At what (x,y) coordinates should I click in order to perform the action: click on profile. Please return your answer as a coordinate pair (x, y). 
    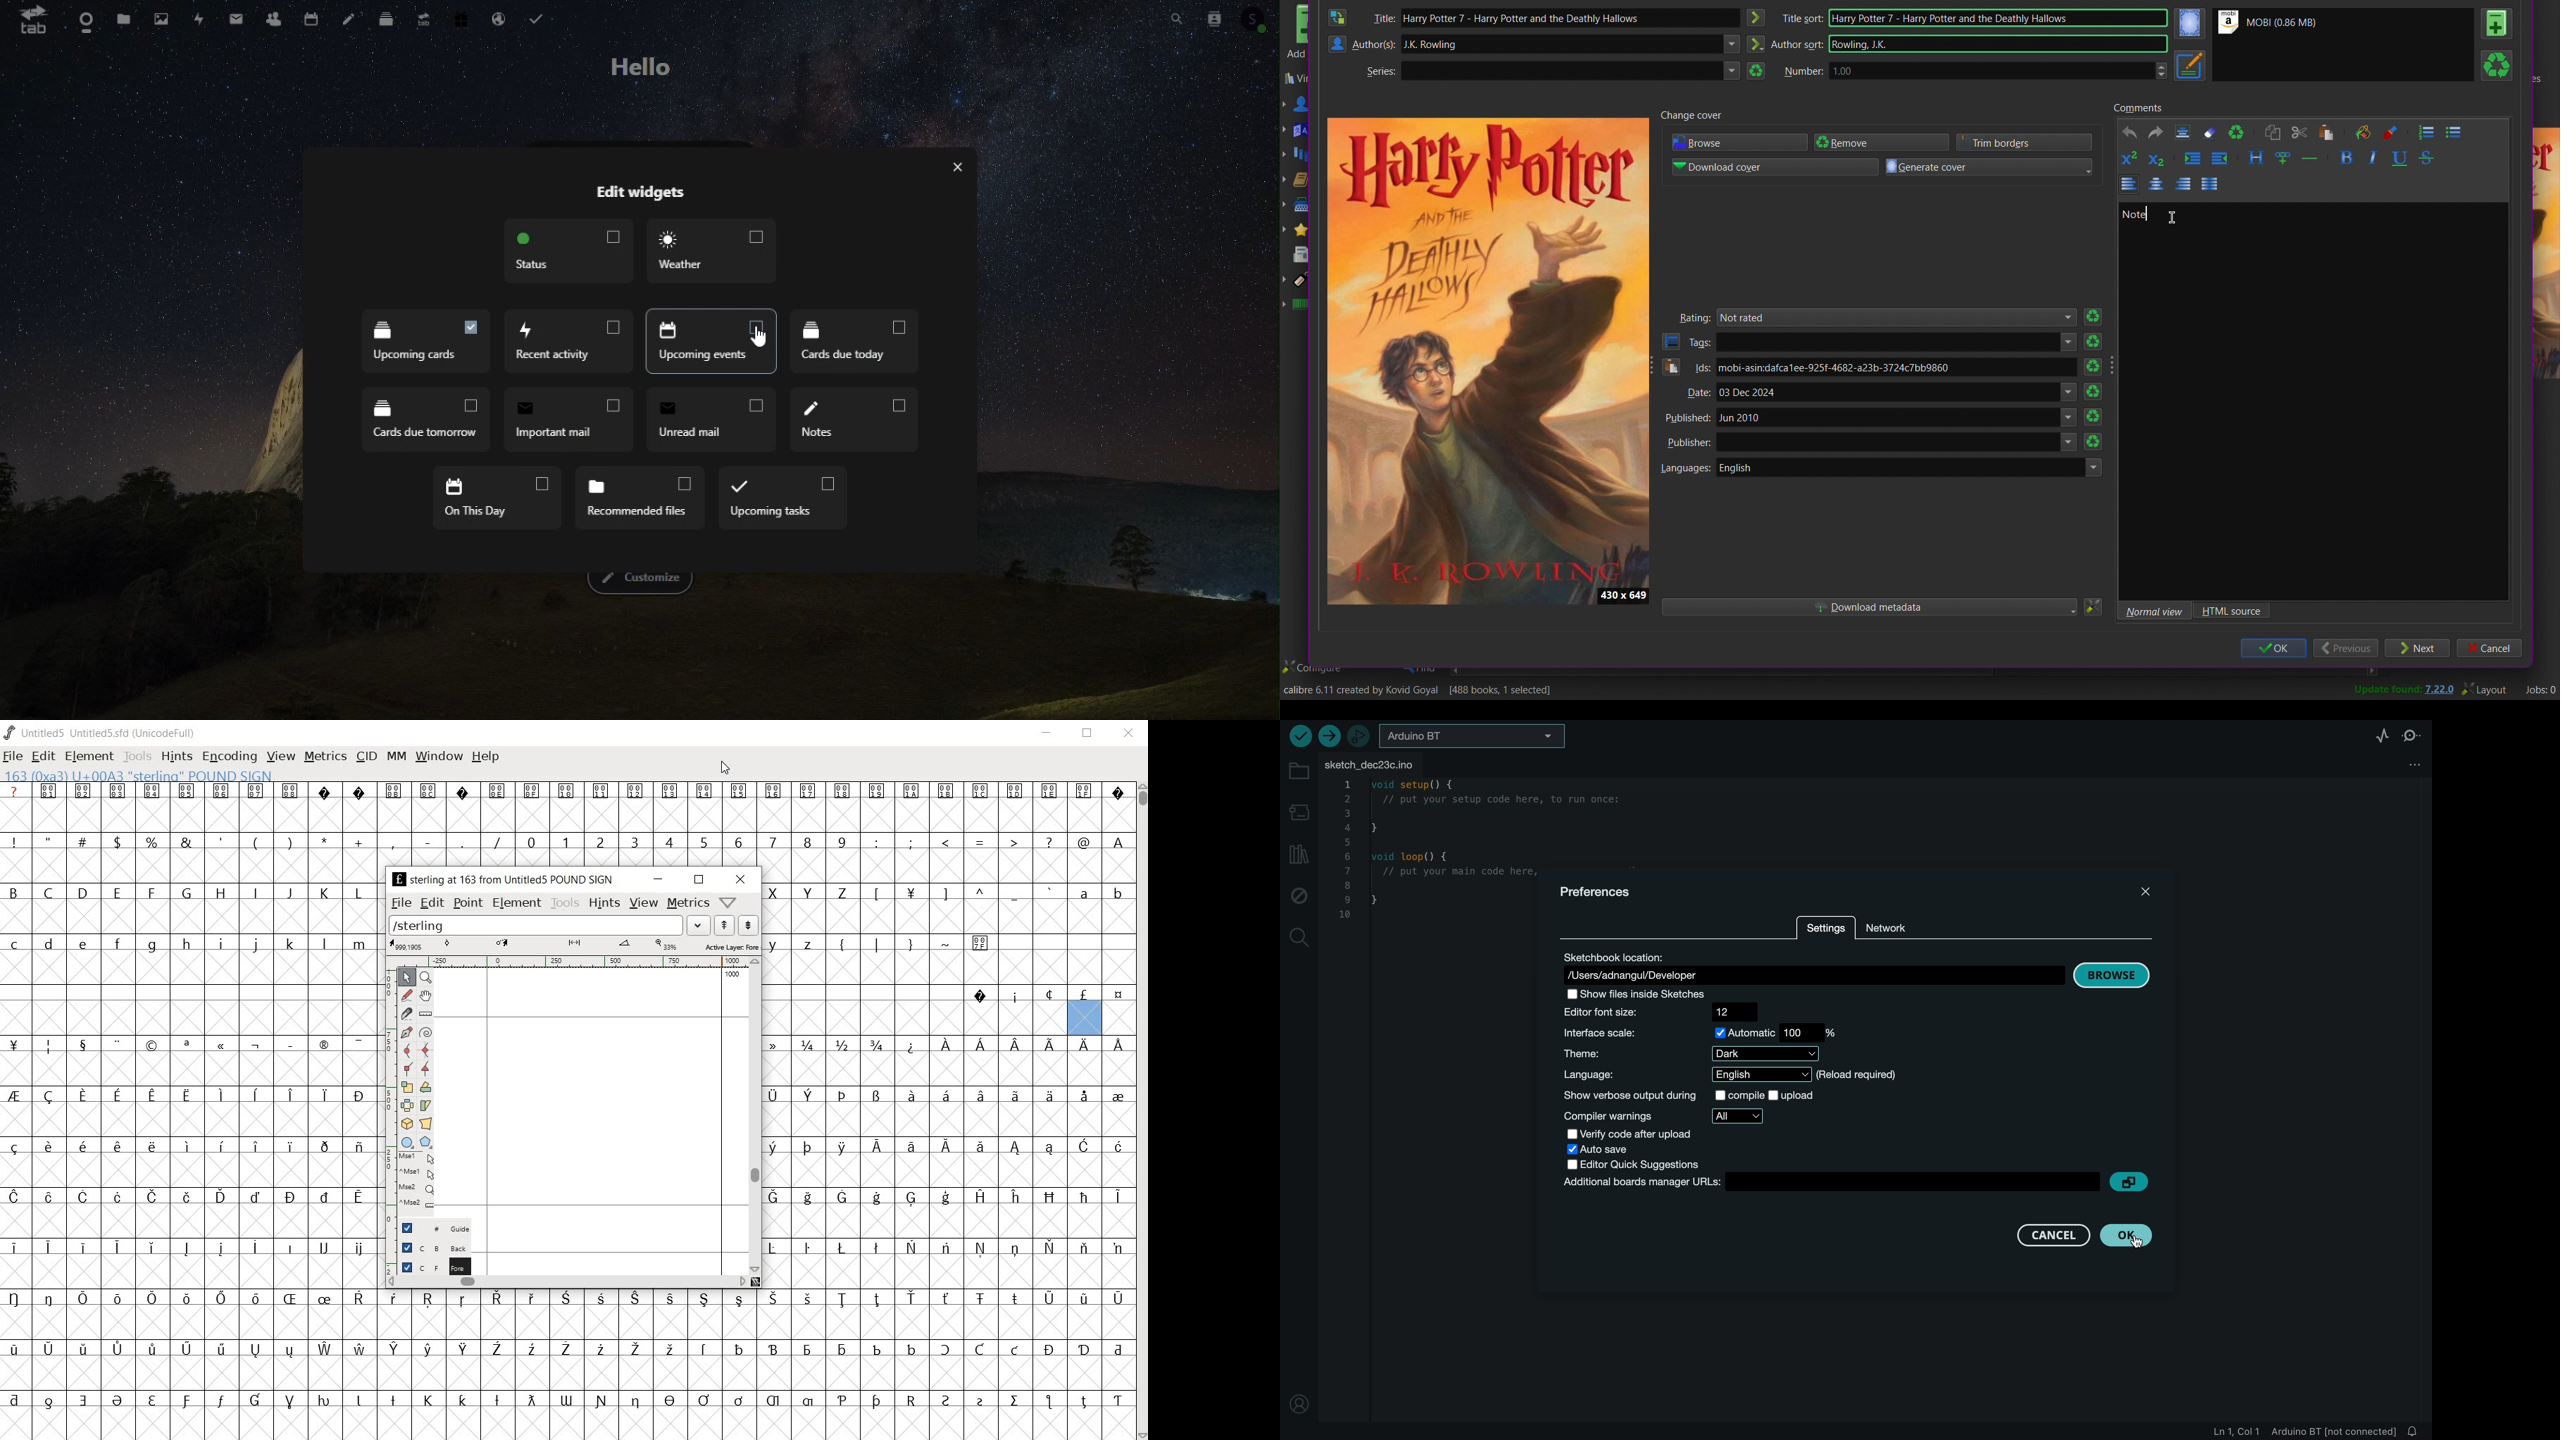
    Looking at the image, I should click on (1302, 1404).